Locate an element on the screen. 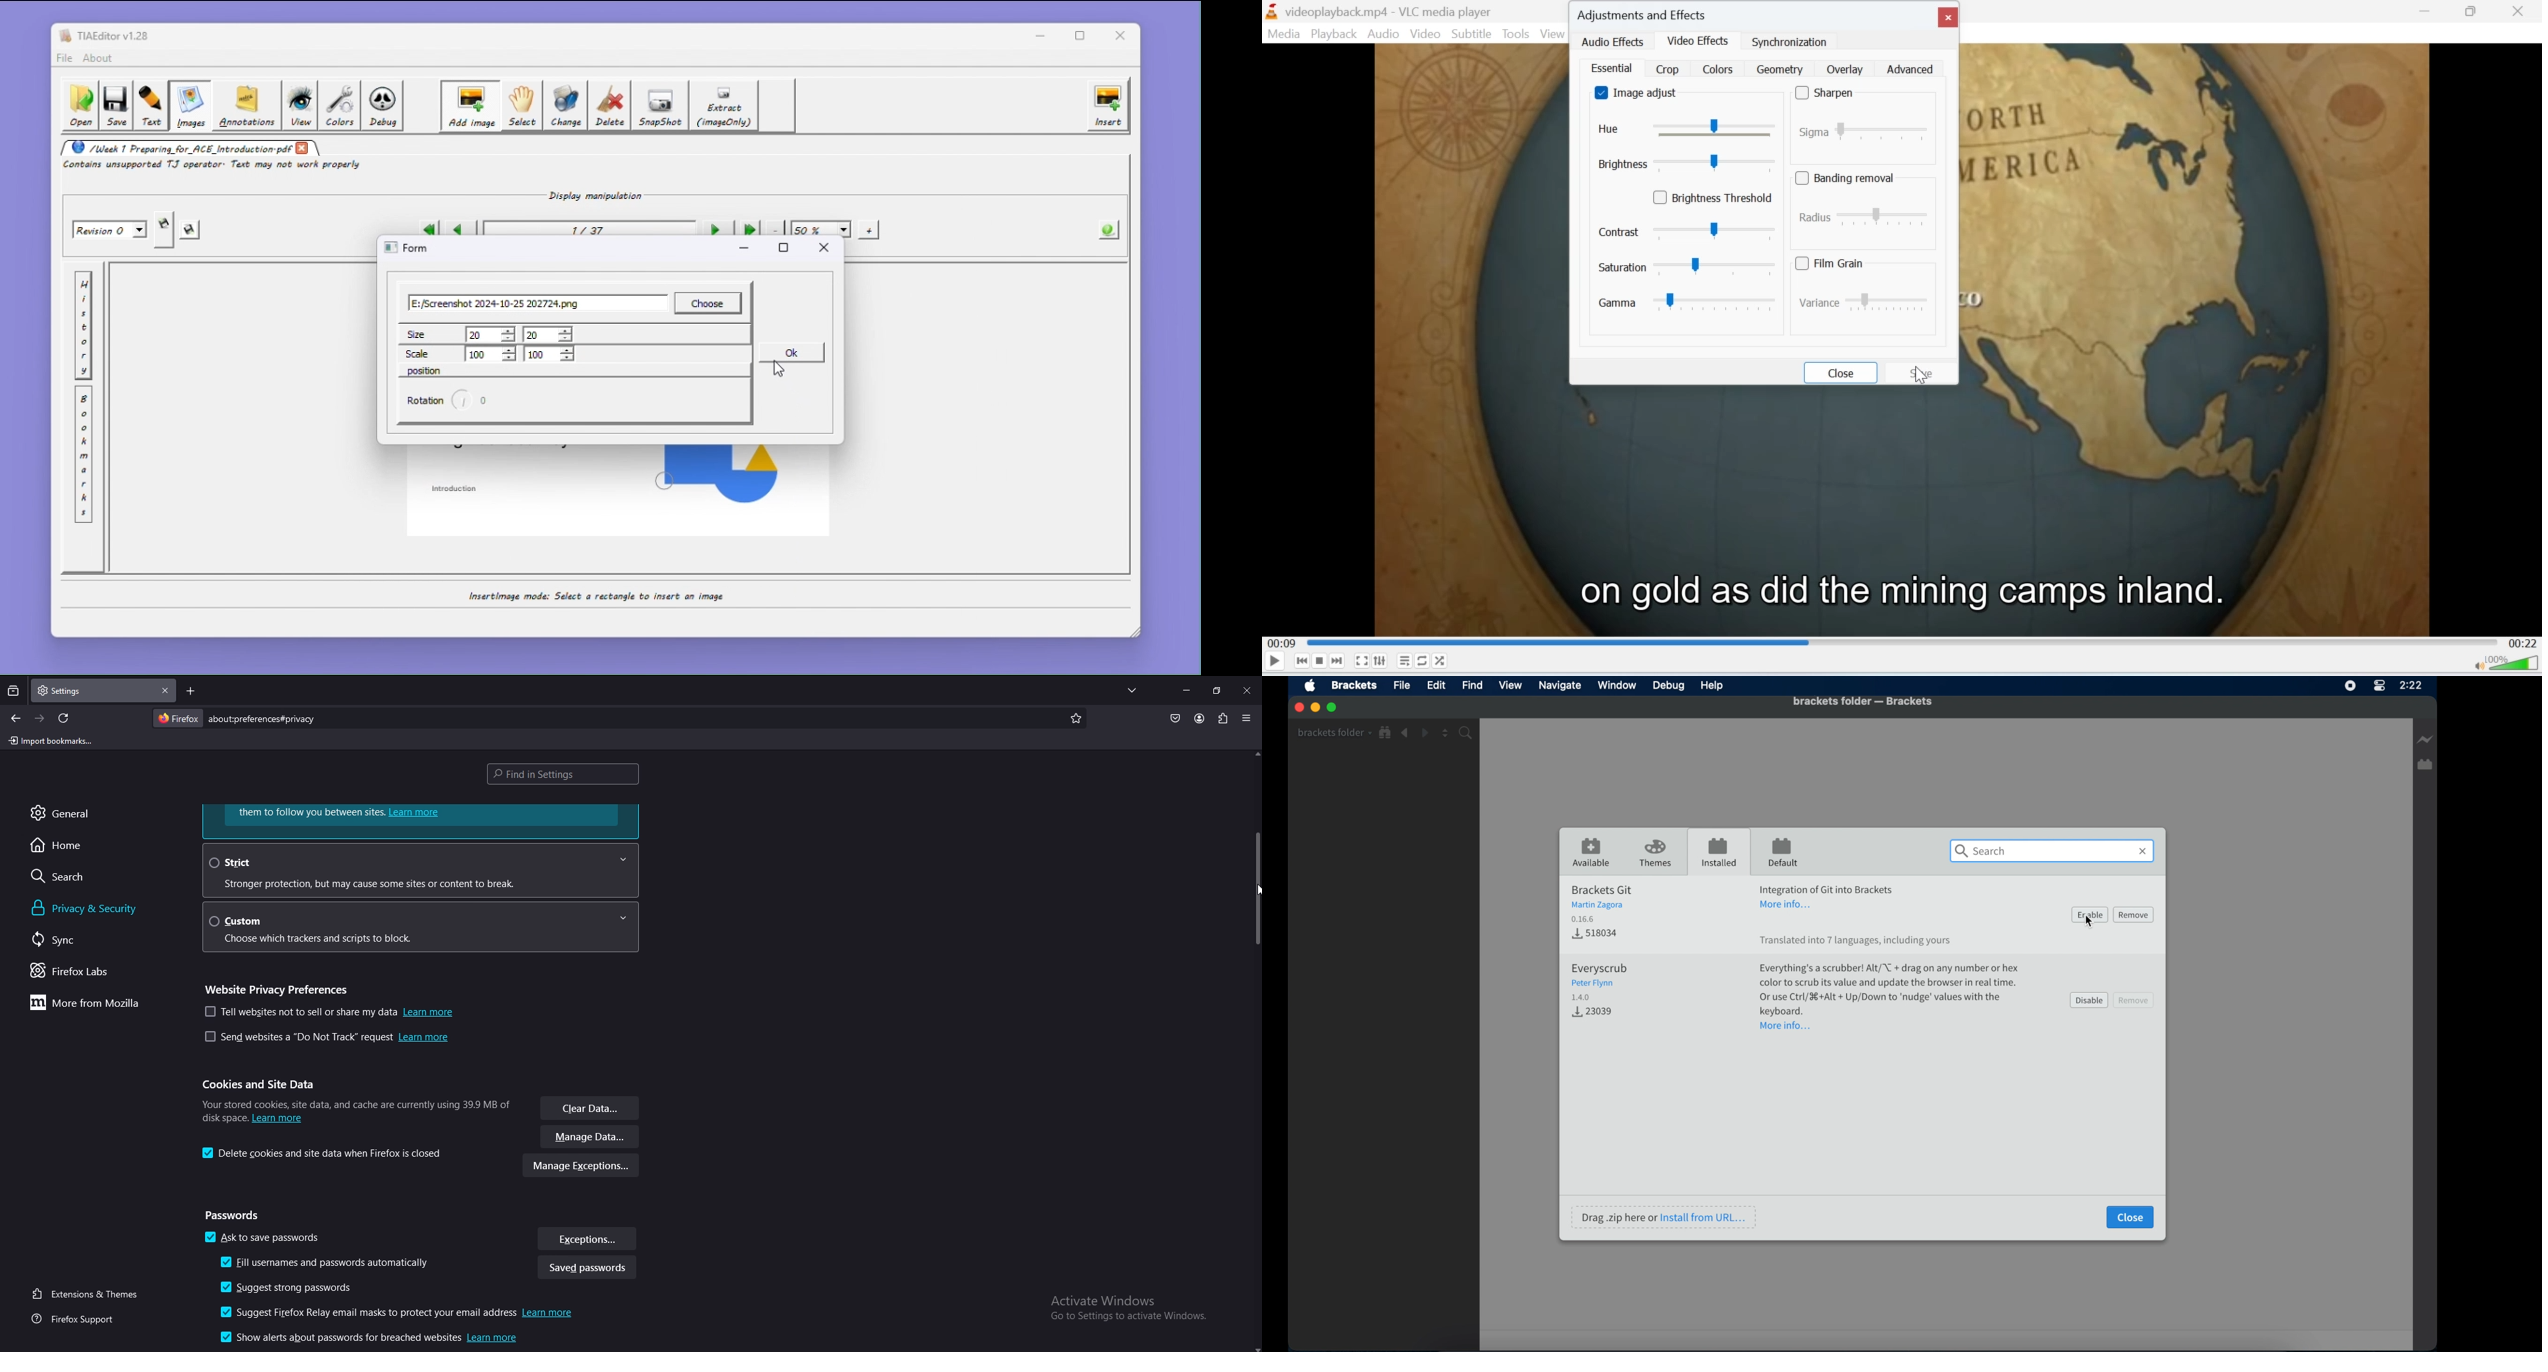 The height and width of the screenshot is (1372, 2548). navigate is located at coordinates (1559, 685).